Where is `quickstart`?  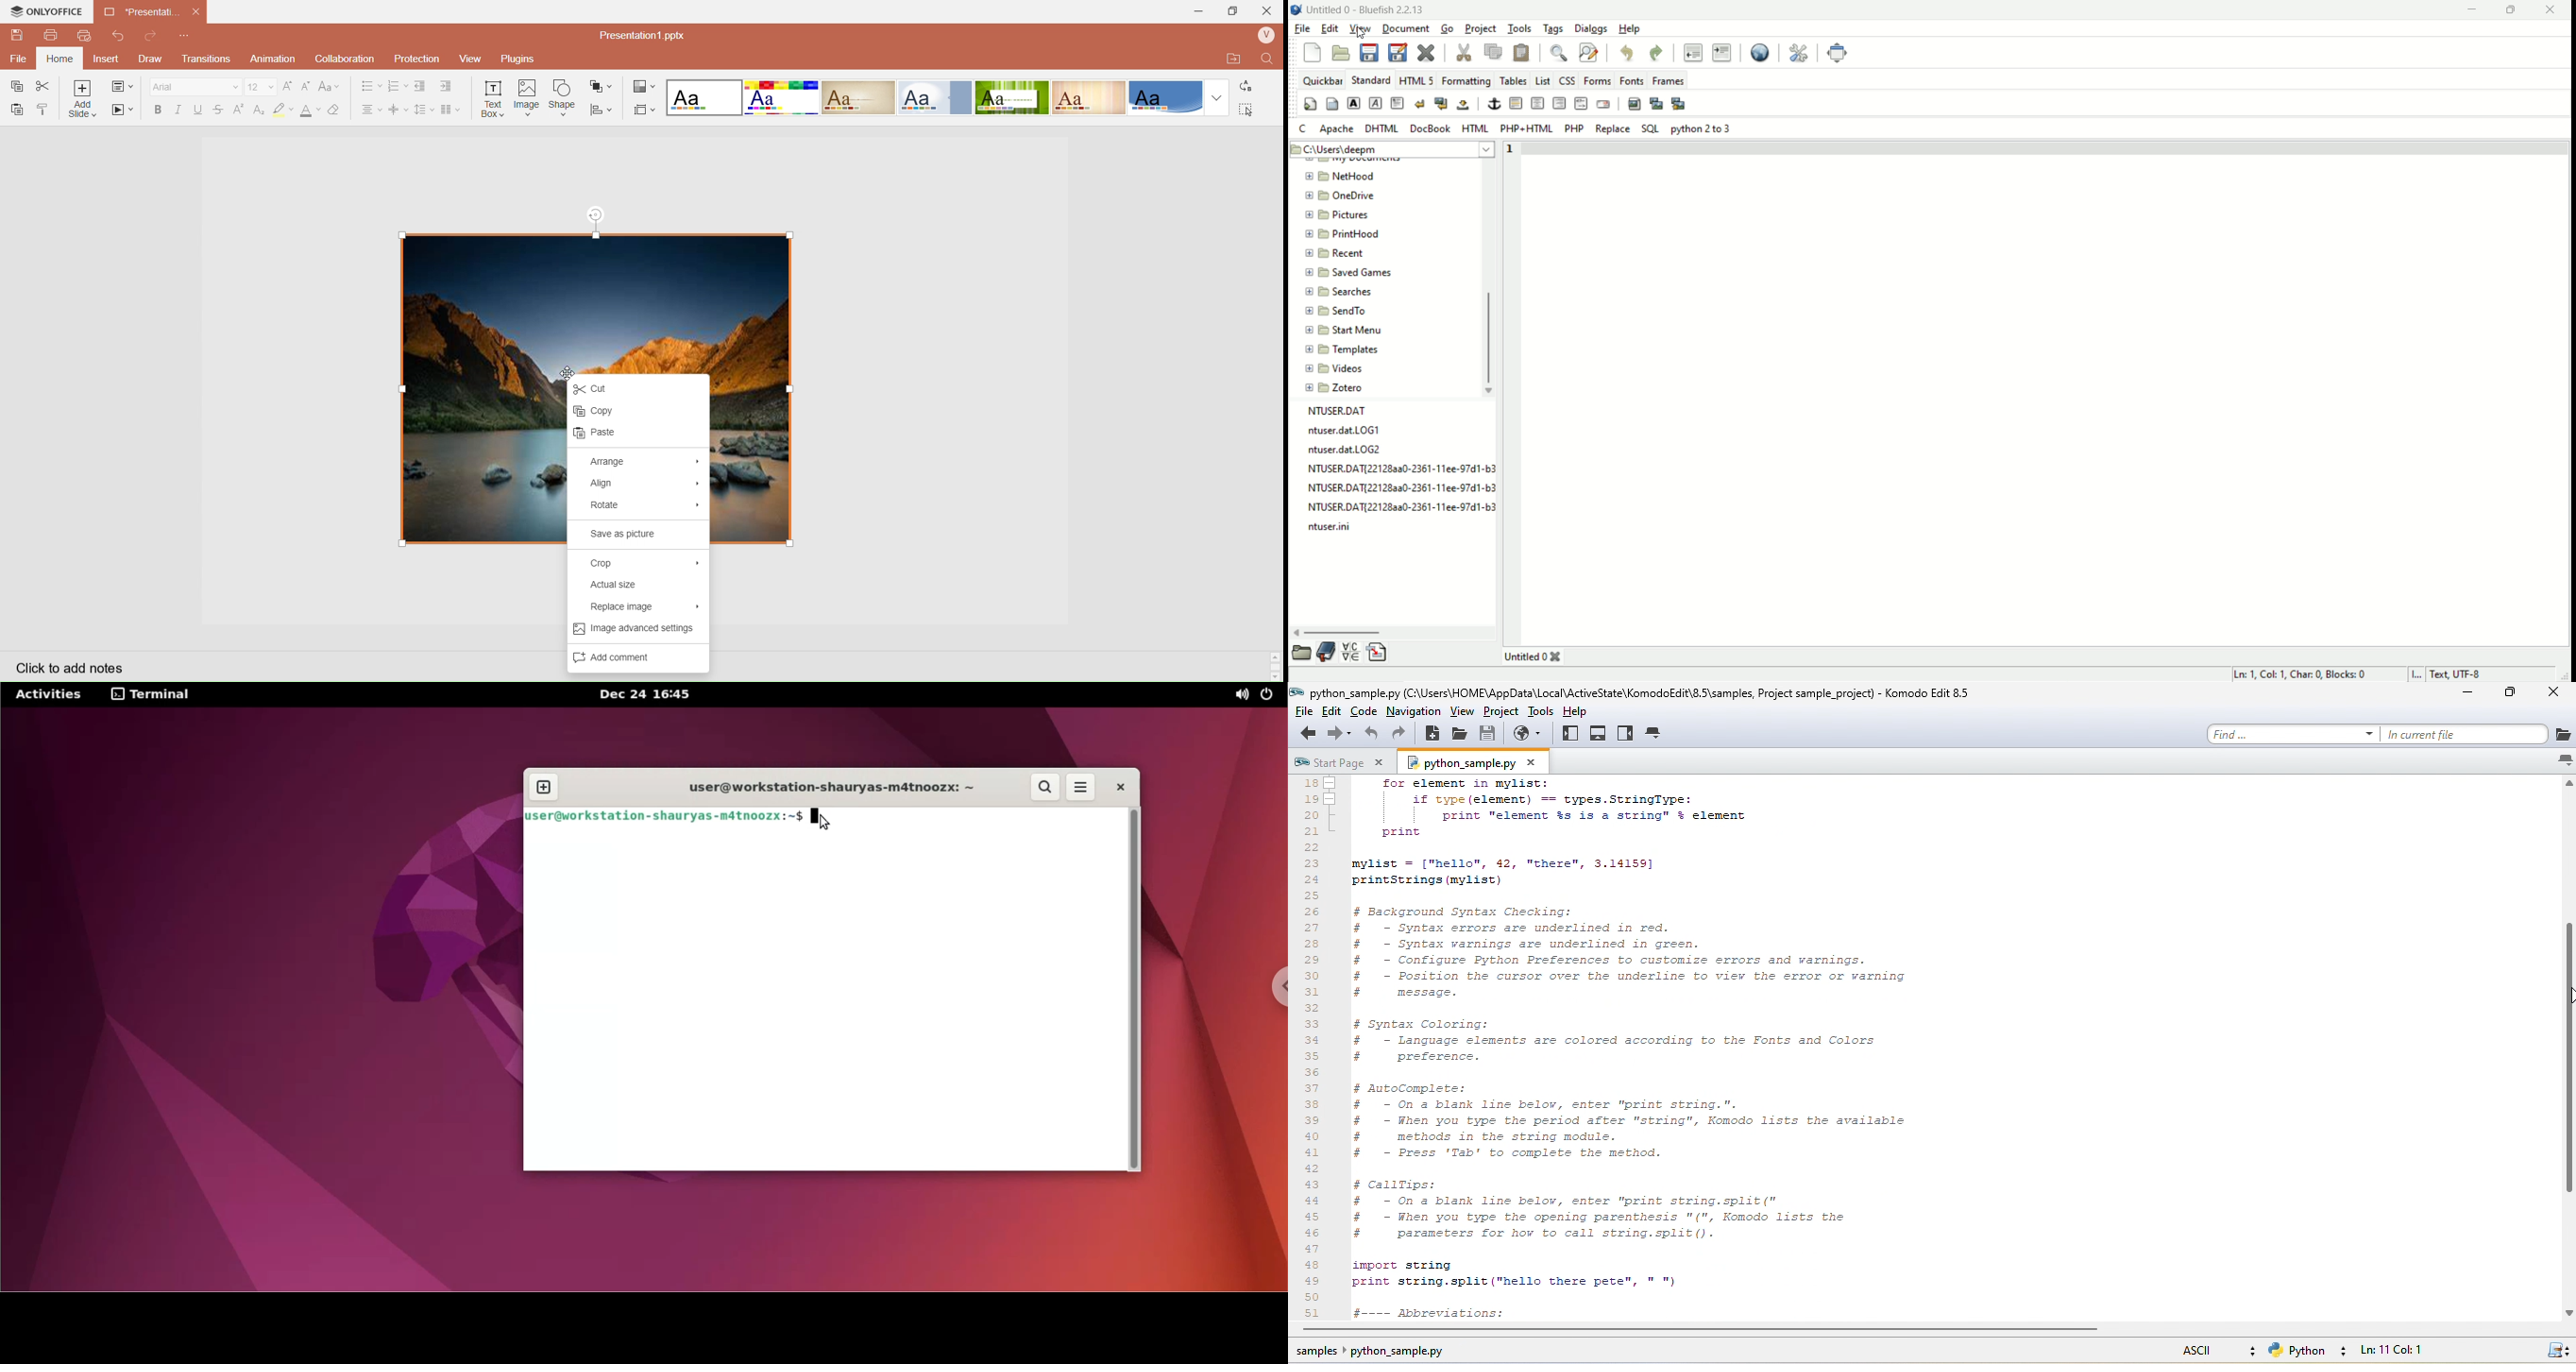 quickstart is located at coordinates (1307, 105).